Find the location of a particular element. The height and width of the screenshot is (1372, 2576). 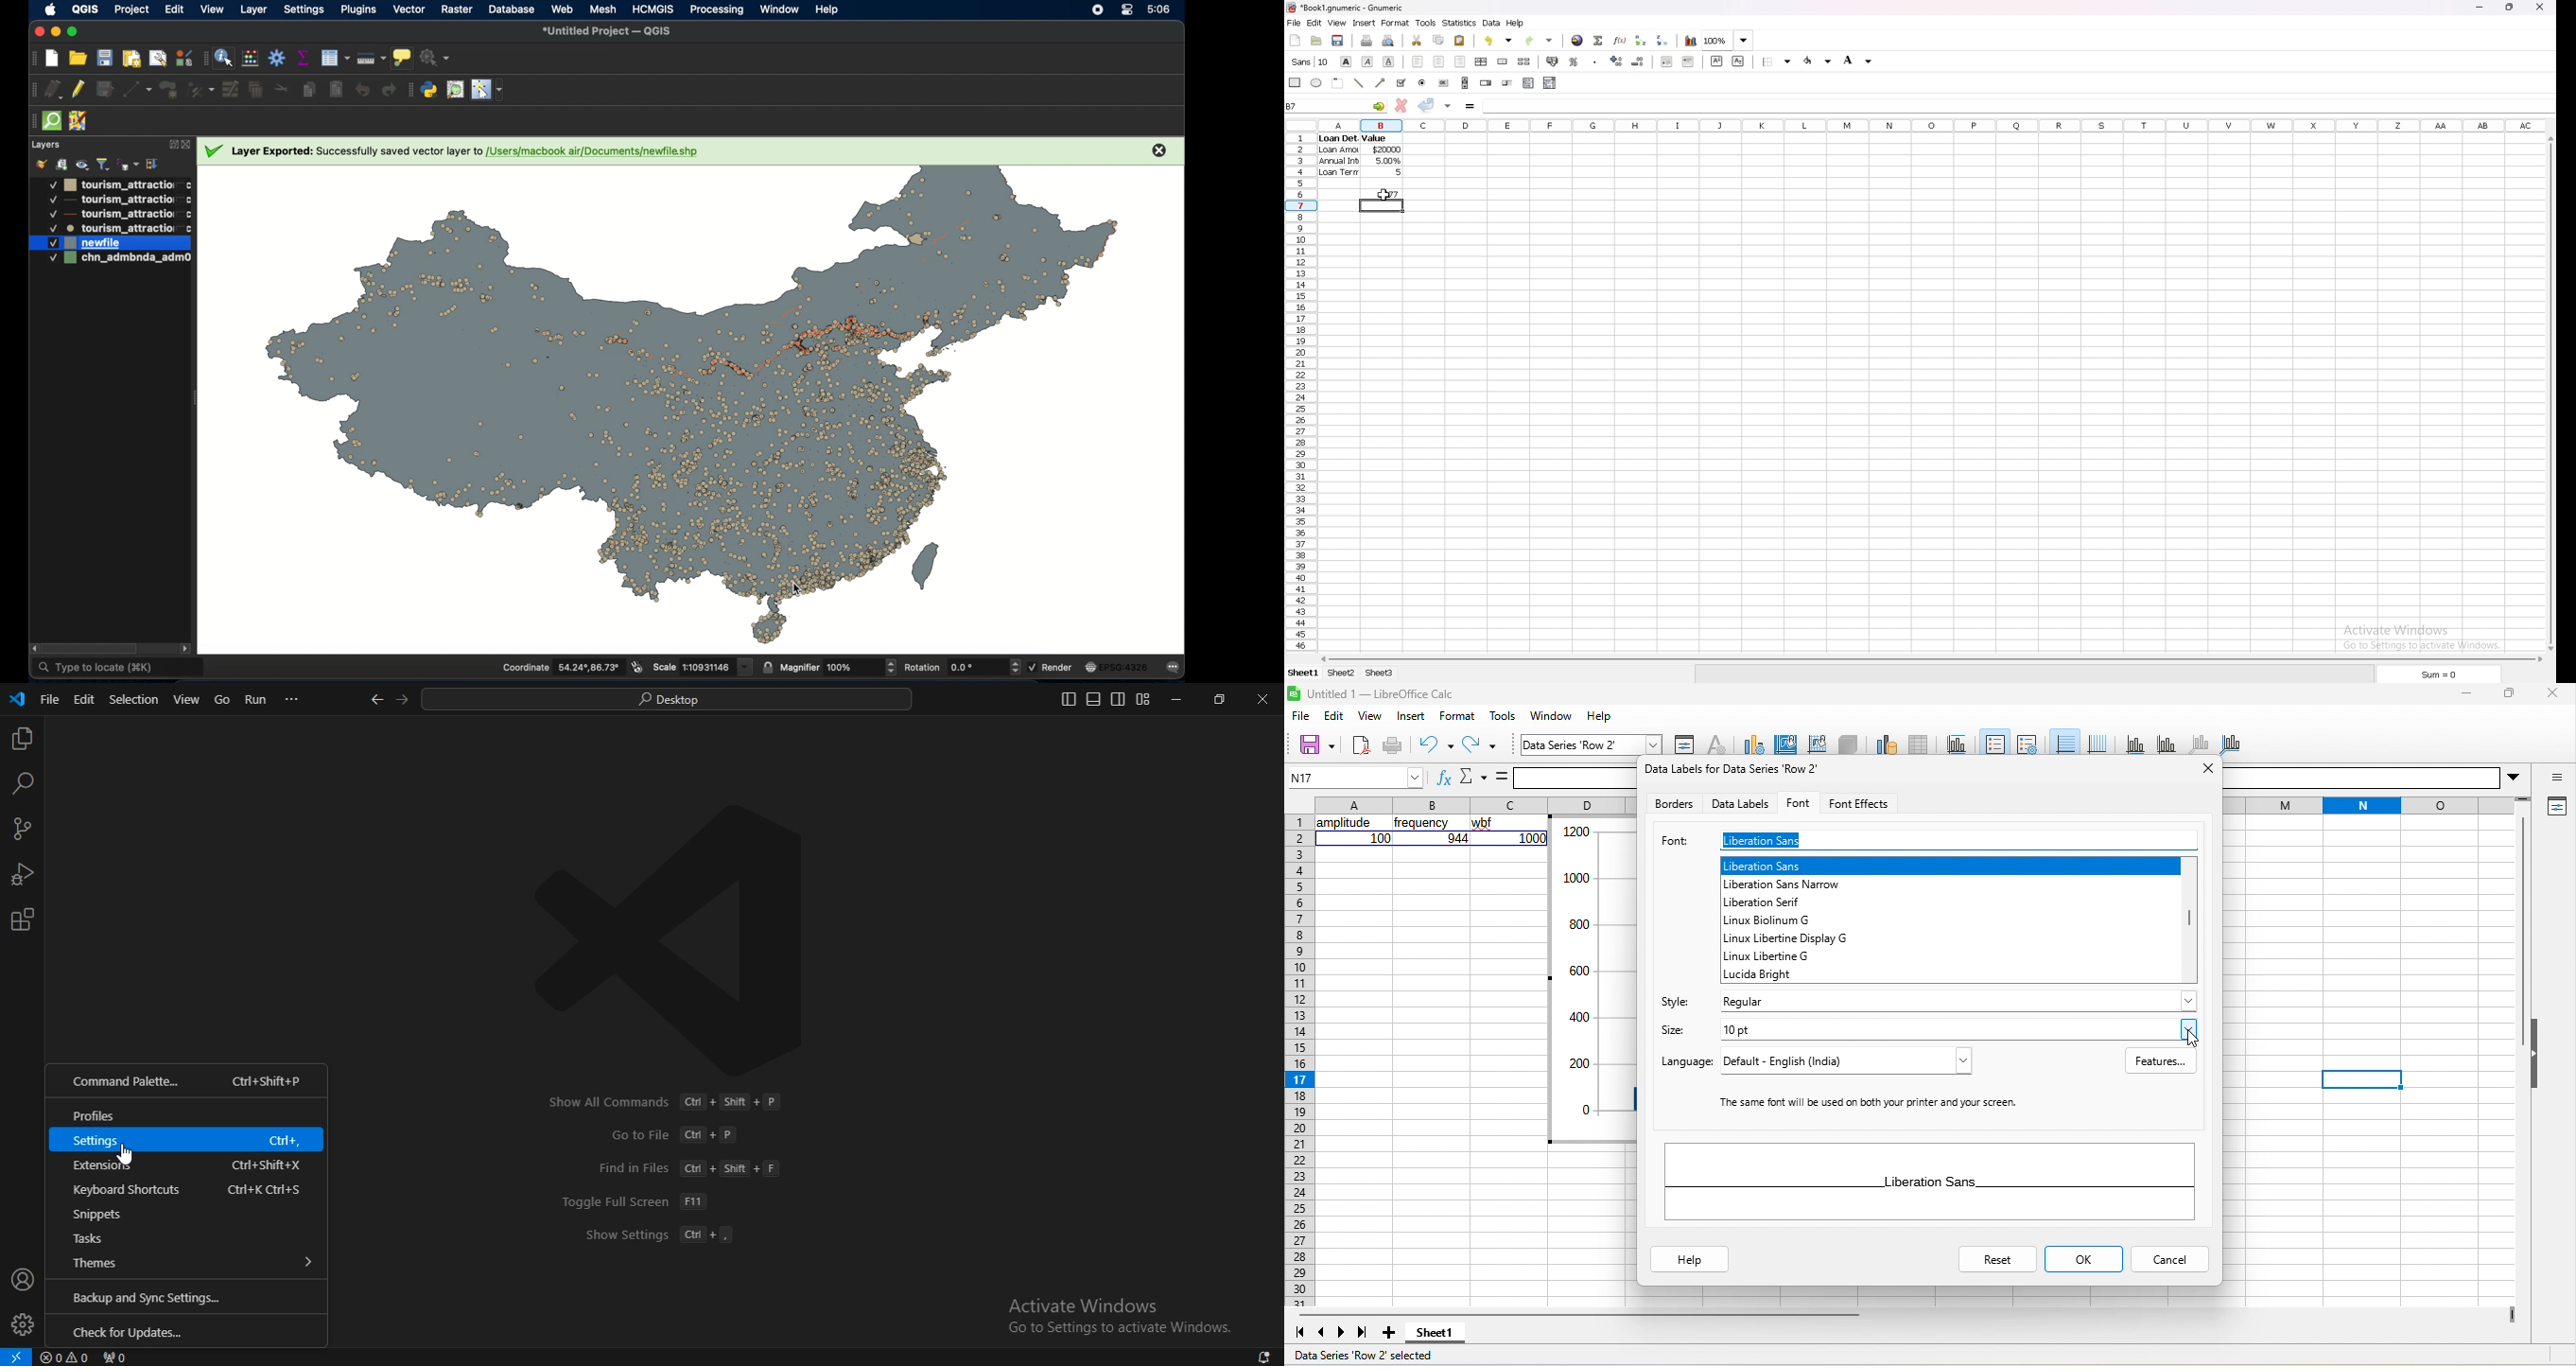

list is located at coordinates (1528, 83).